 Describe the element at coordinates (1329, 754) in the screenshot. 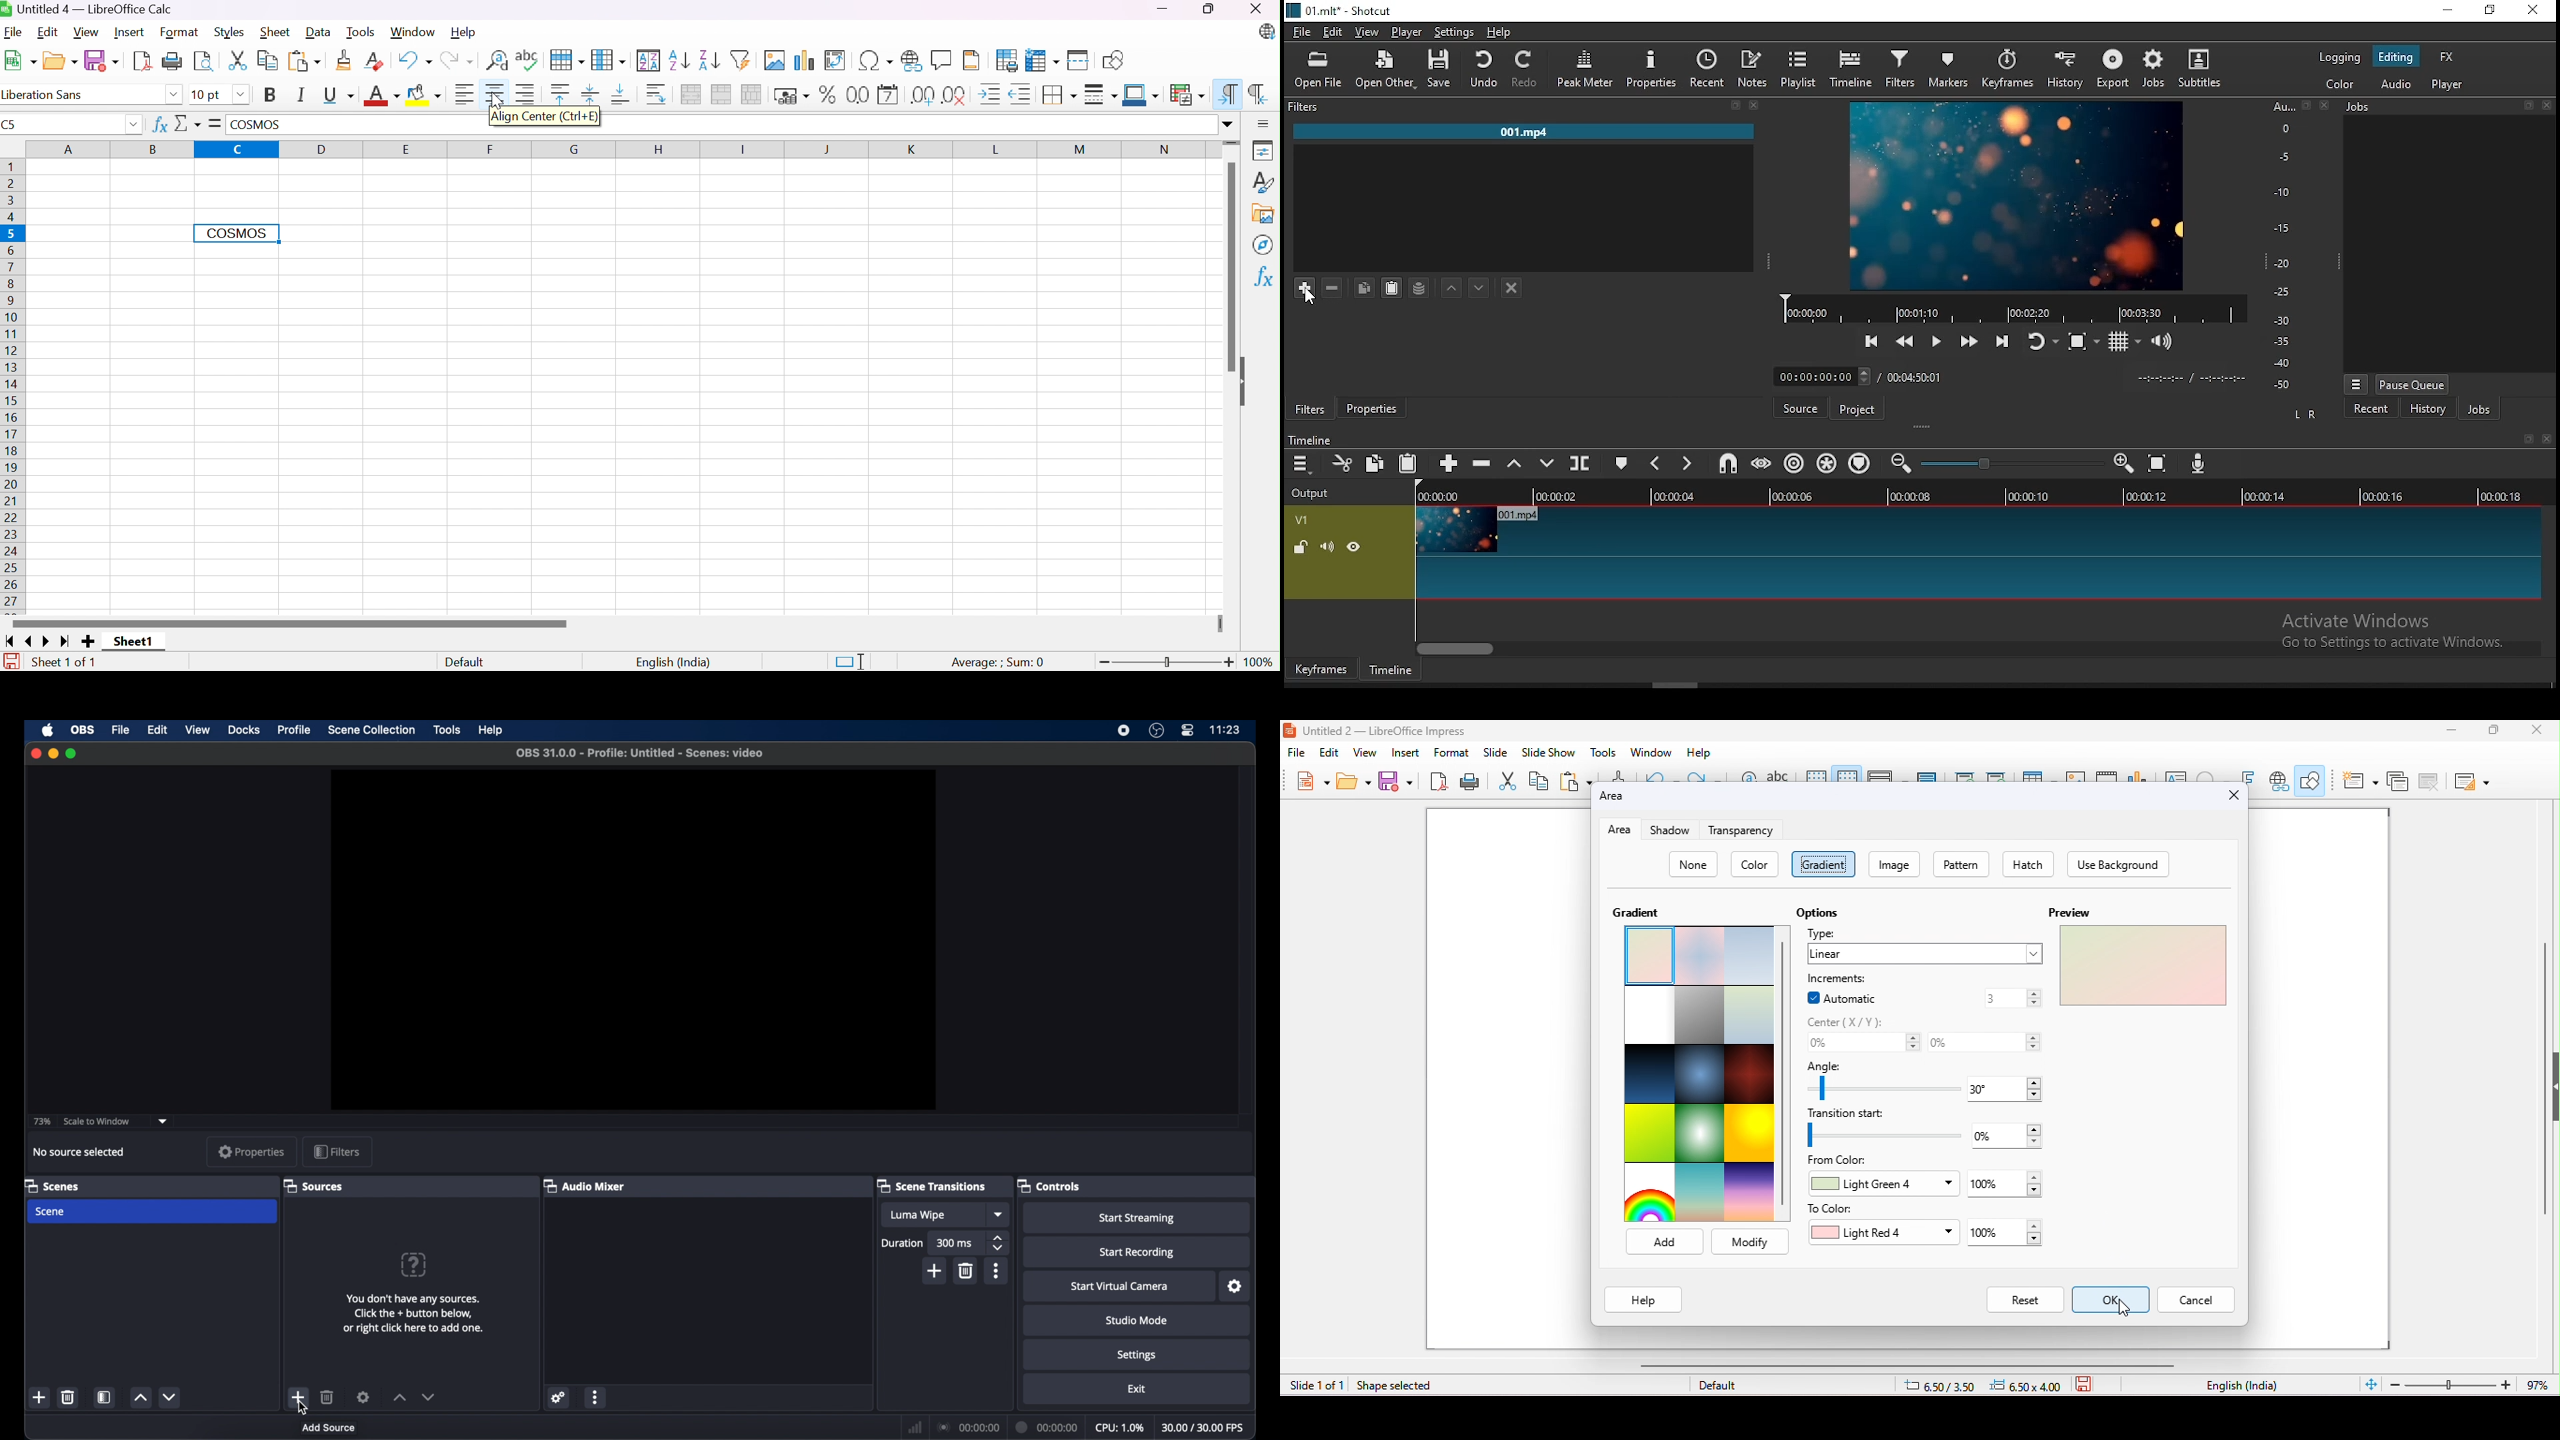

I see `edit` at that location.